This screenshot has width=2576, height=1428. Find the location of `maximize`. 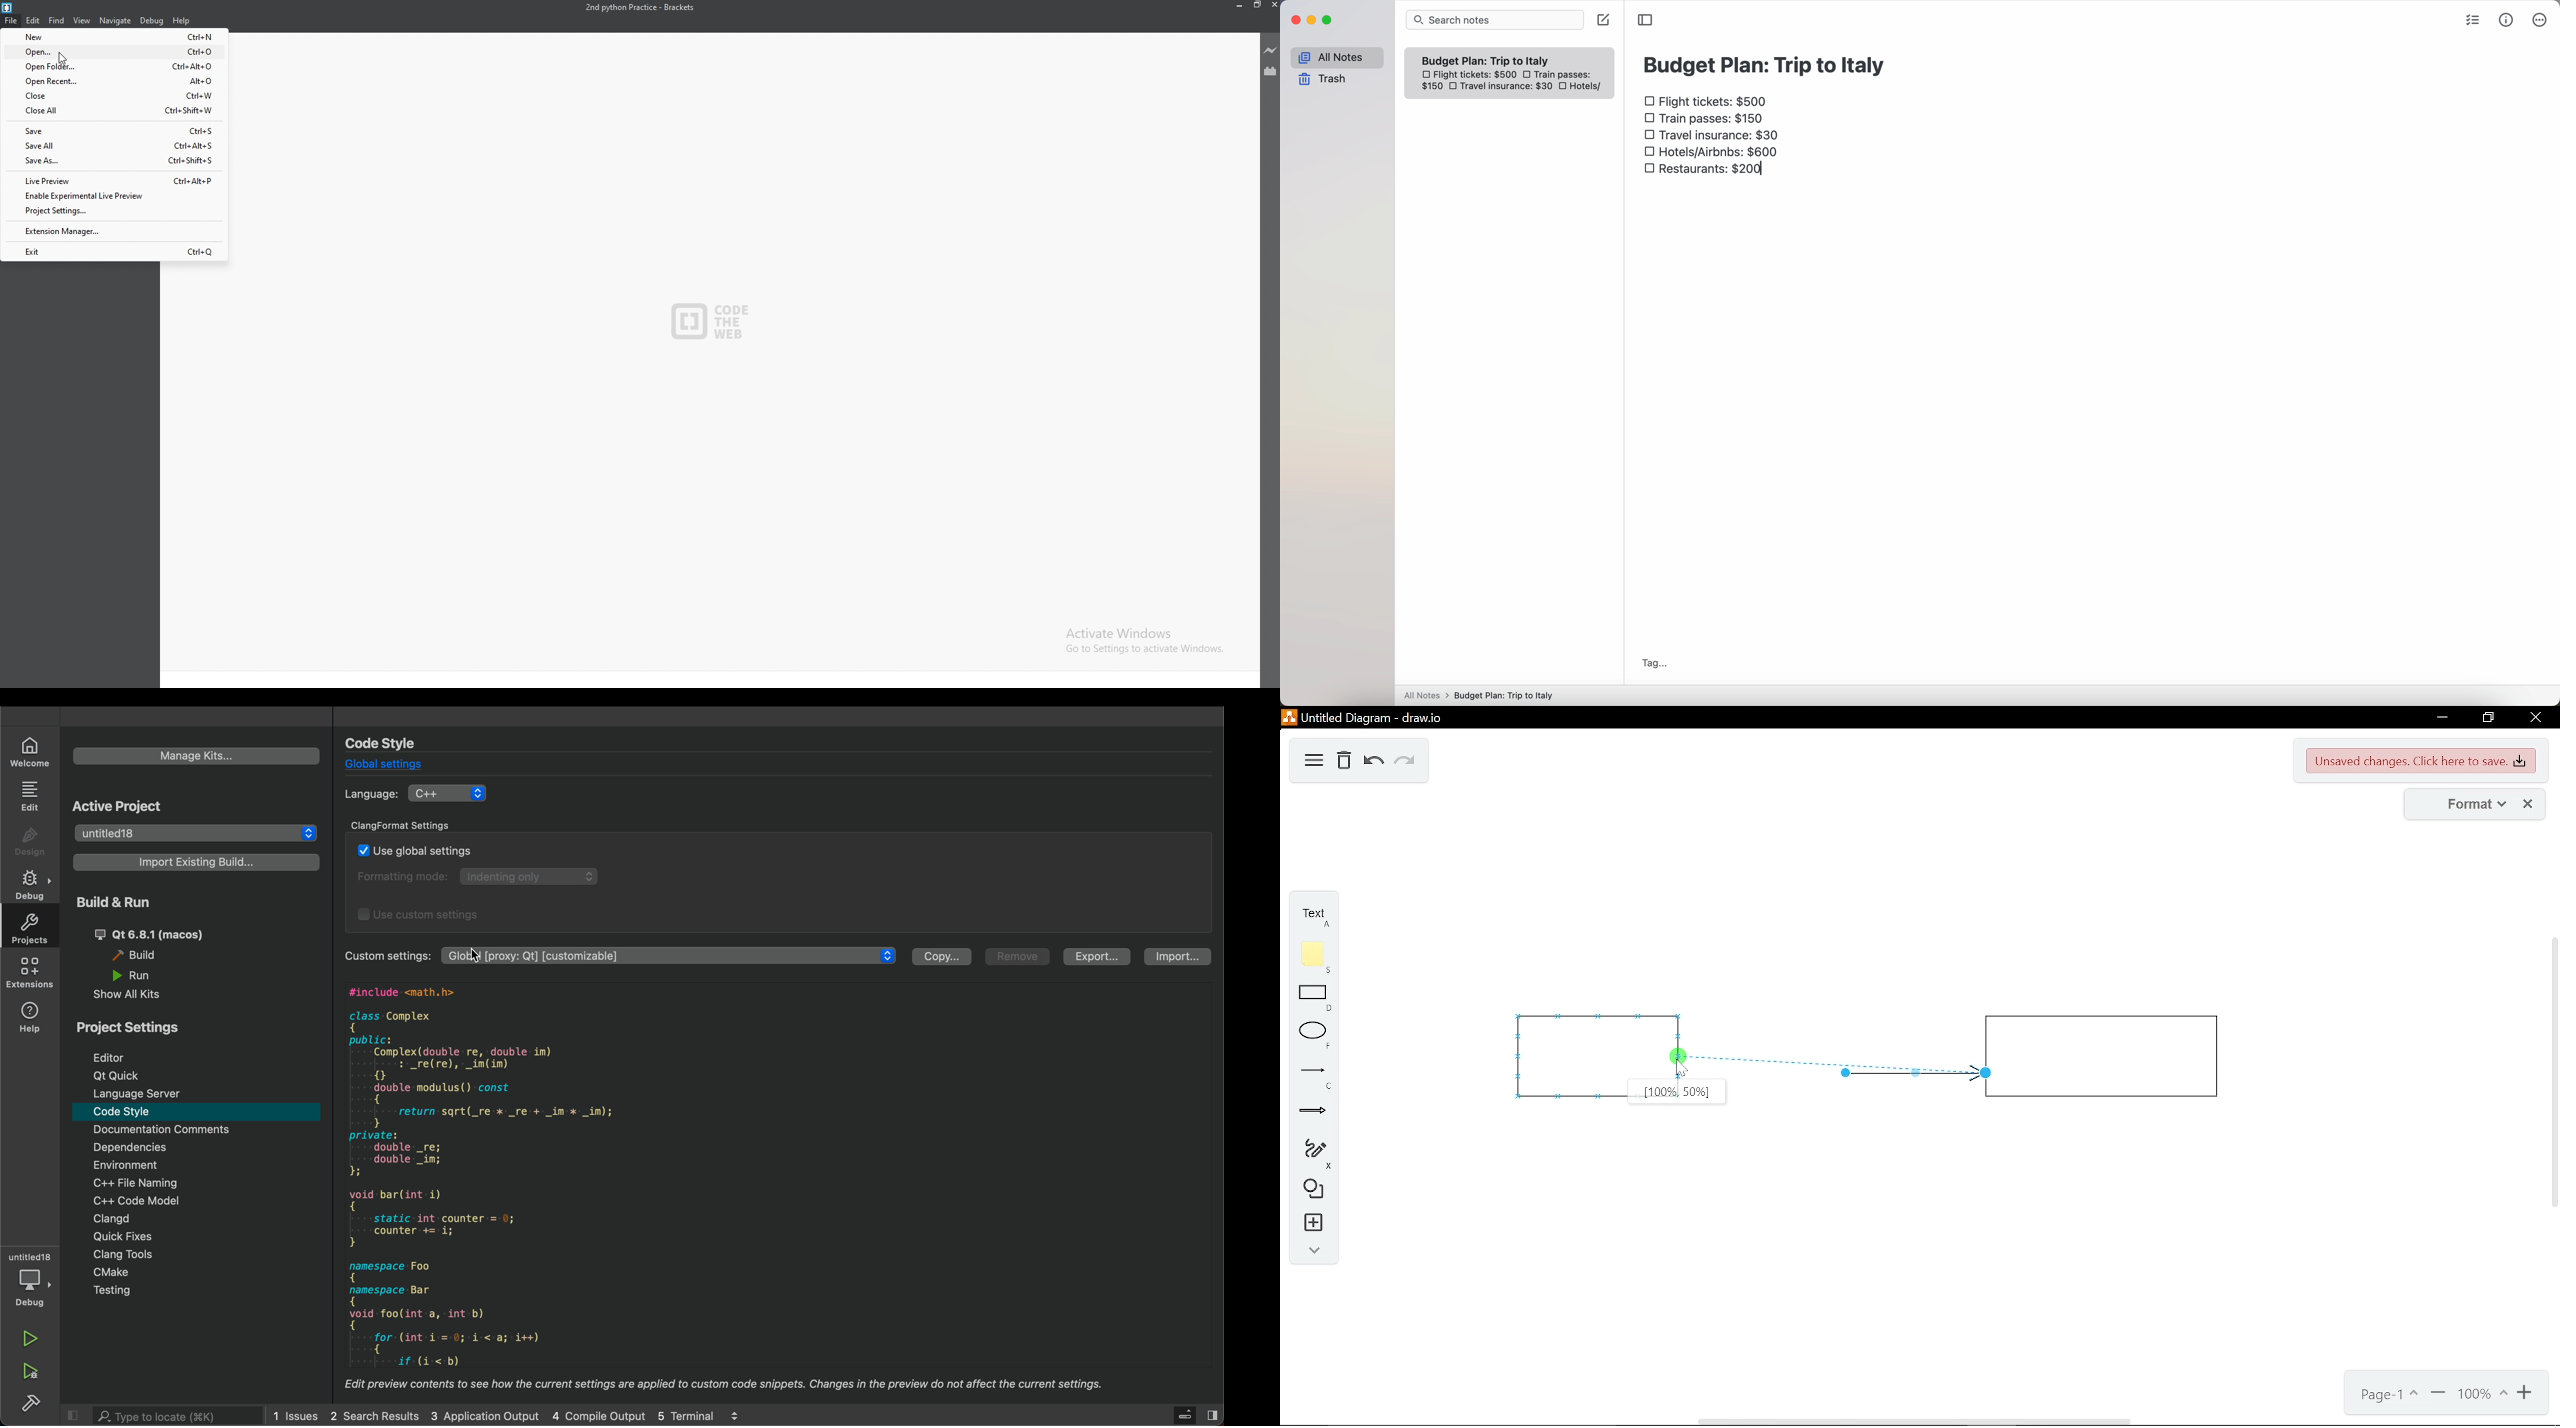

maximize is located at coordinates (1330, 20).